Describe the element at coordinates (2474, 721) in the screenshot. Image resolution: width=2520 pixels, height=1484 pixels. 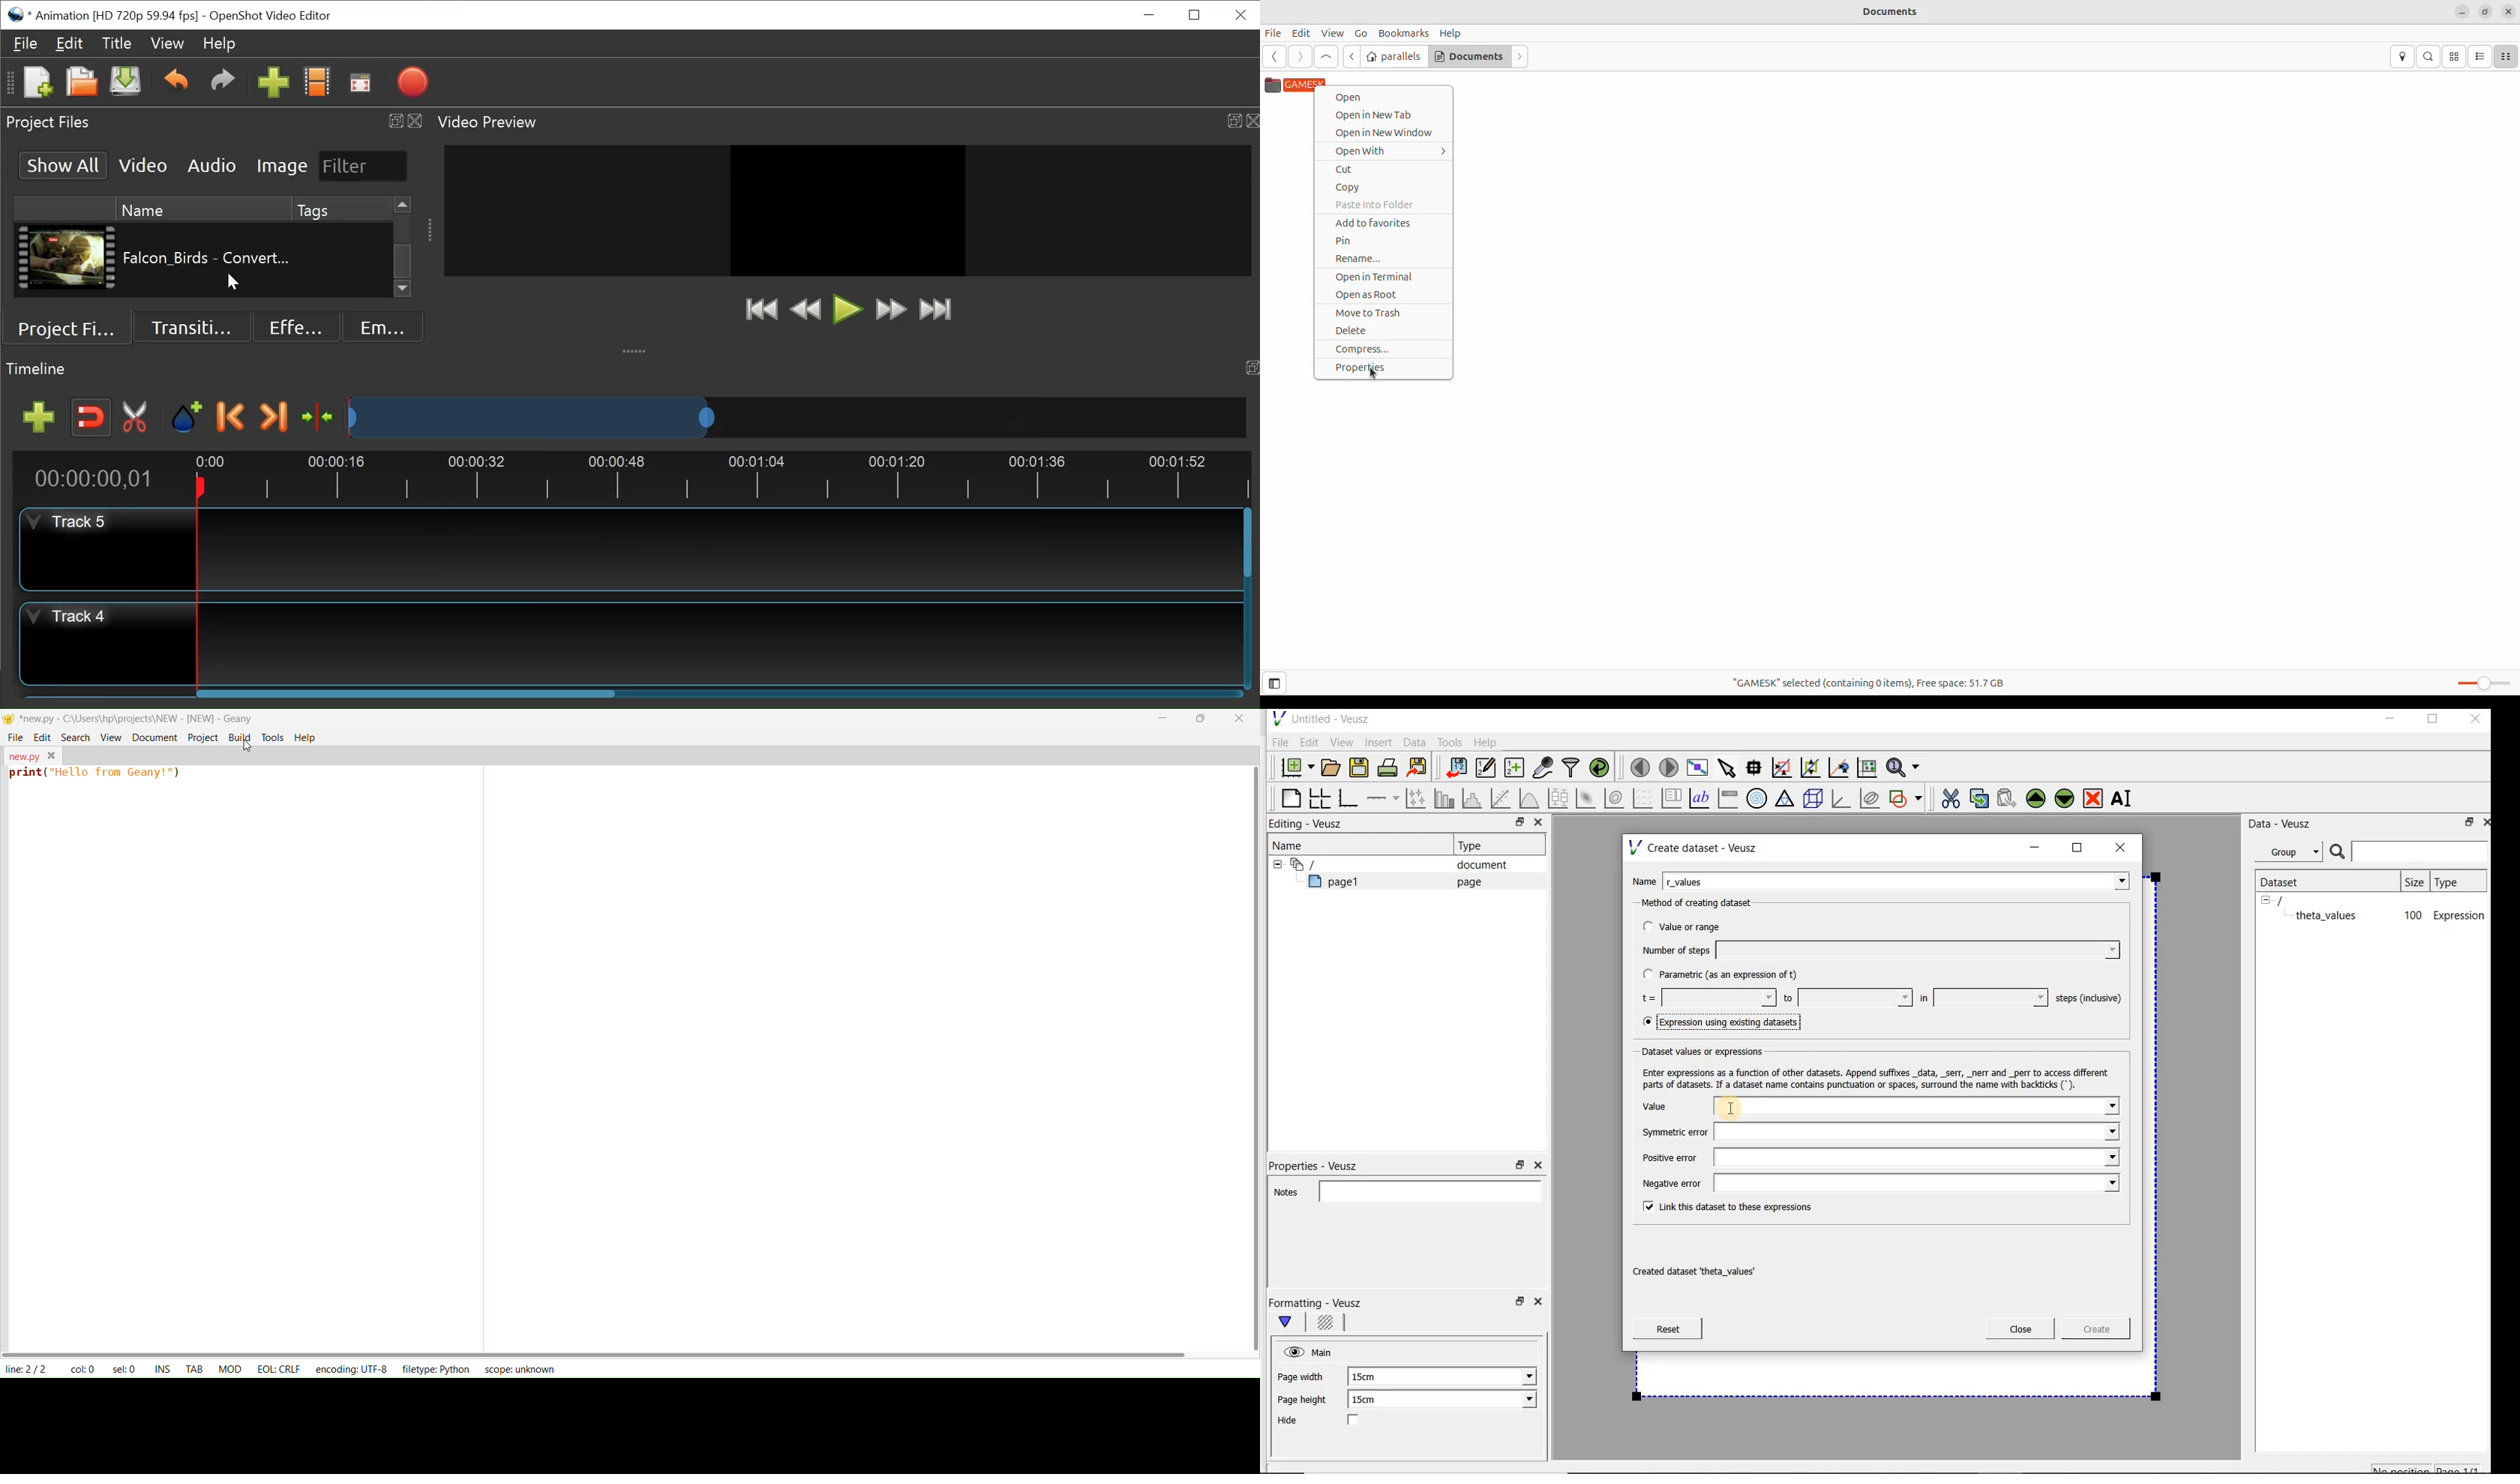
I see `Close` at that location.